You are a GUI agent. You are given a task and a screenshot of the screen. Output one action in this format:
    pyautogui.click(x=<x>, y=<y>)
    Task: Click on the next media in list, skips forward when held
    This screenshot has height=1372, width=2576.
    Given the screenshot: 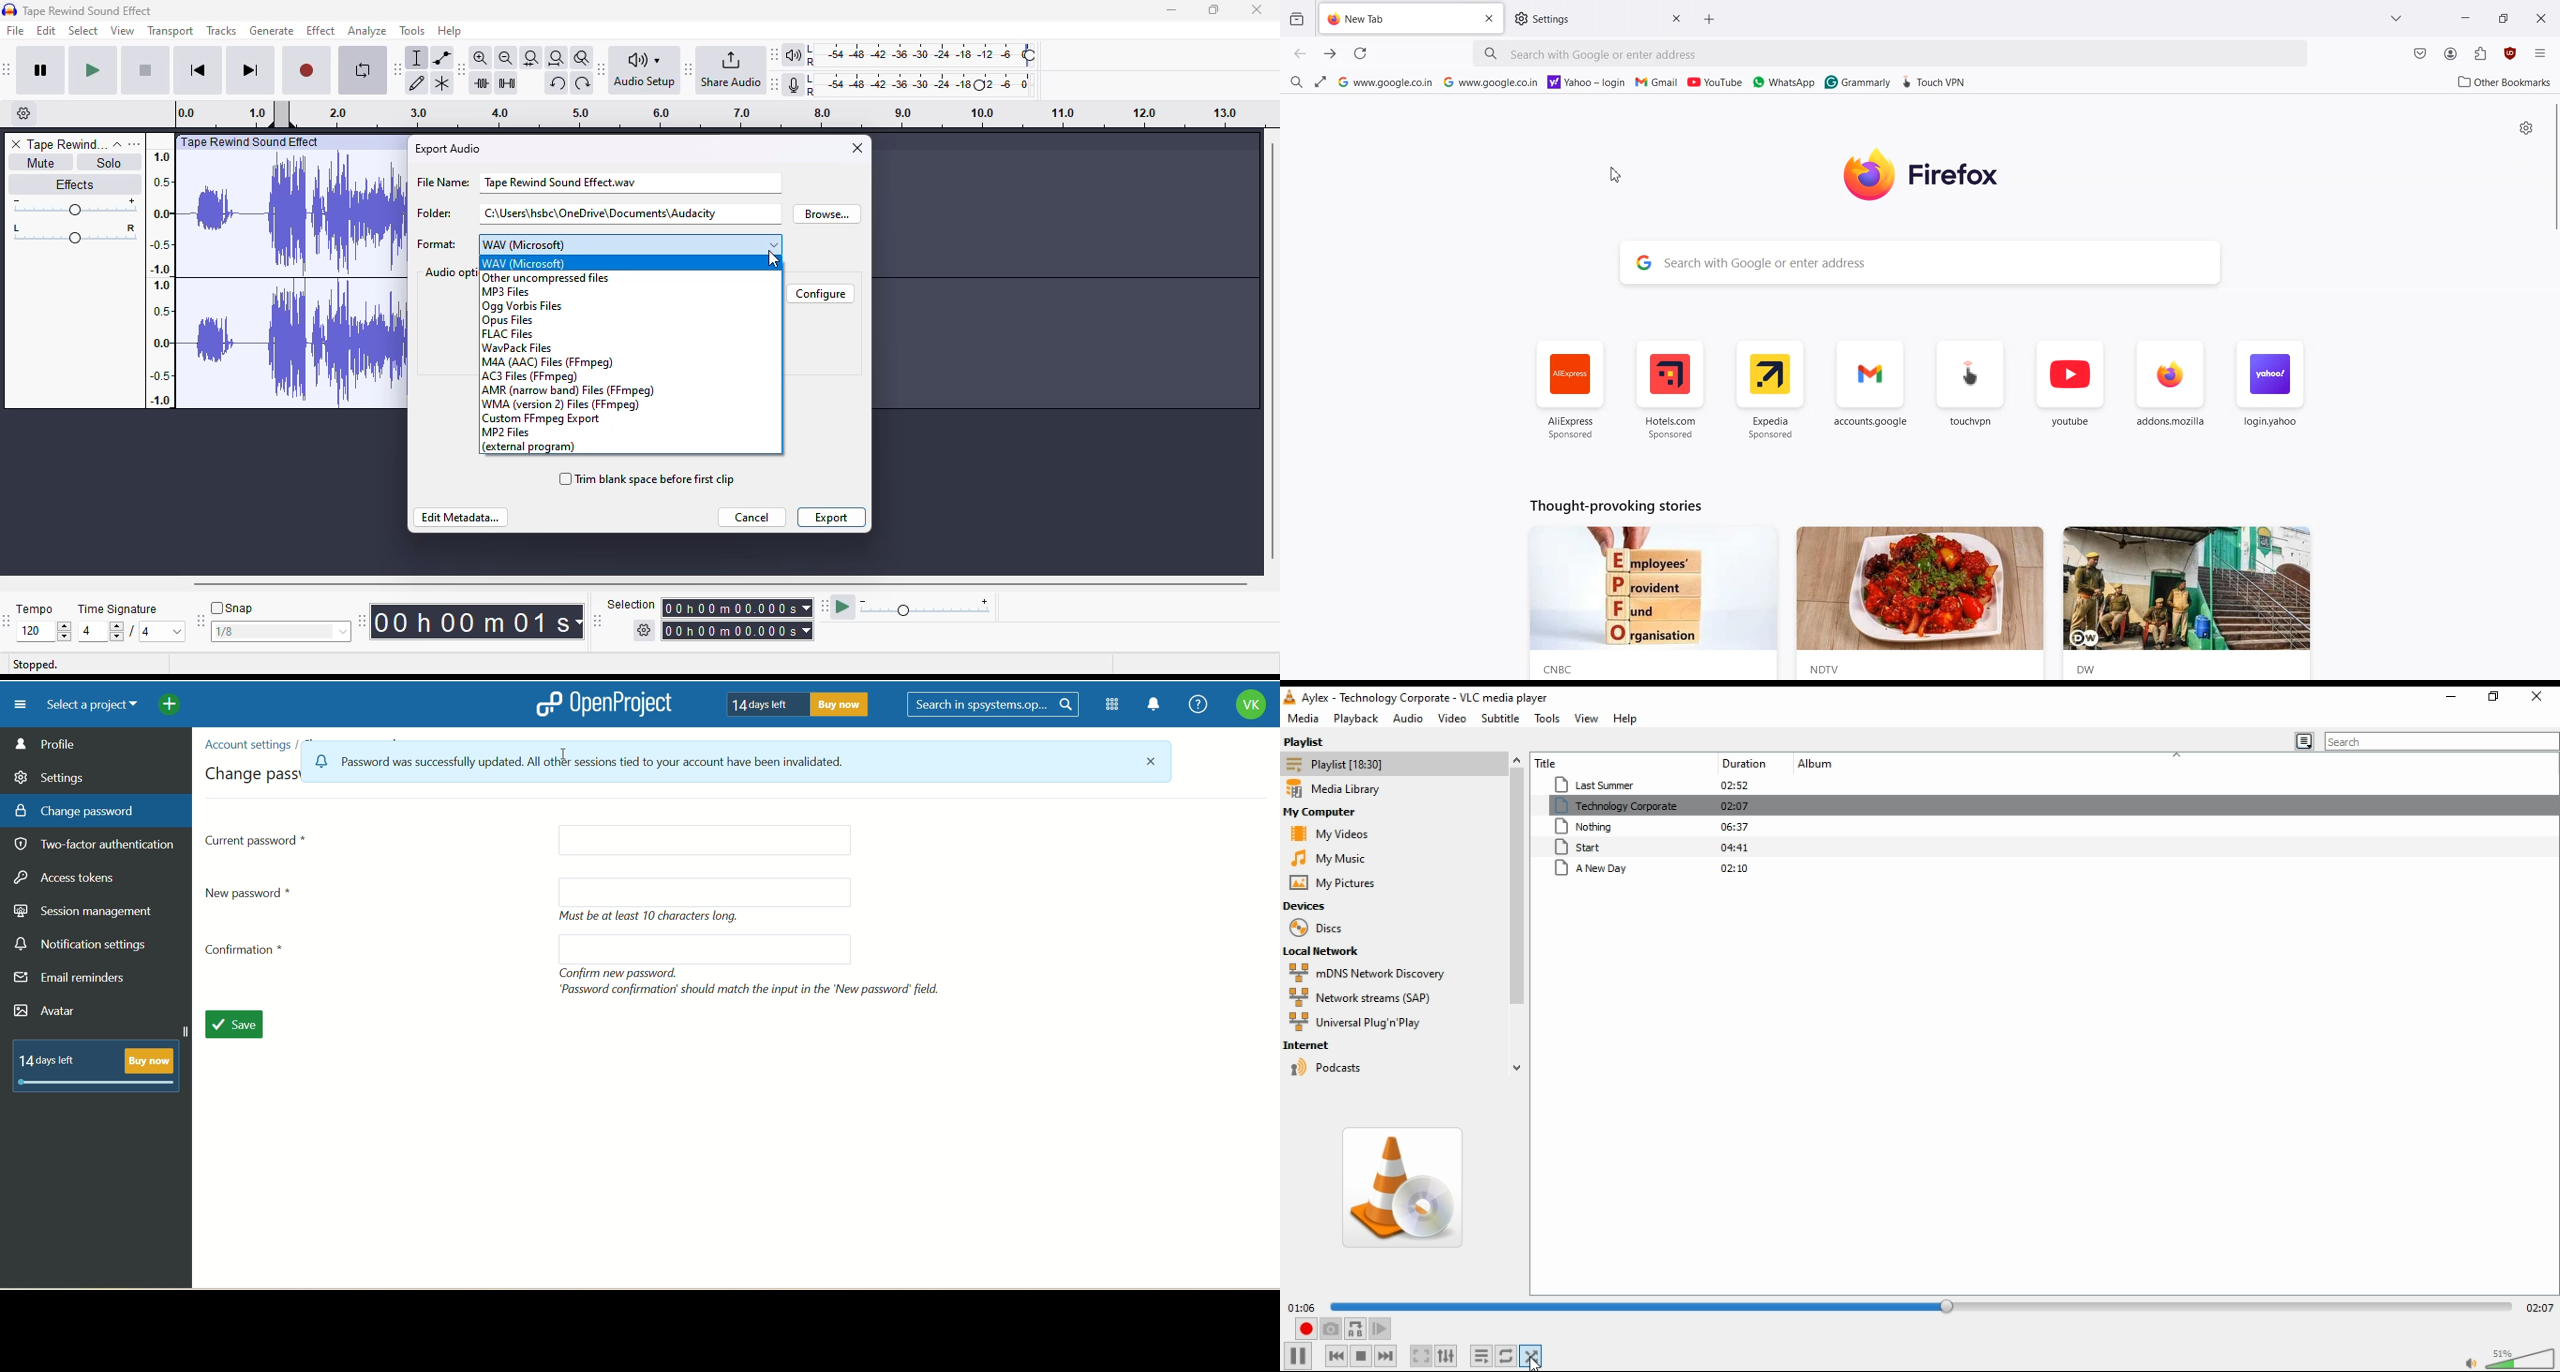 What is the action you would take?
    pyautogui.click(x=1386, y=1355)
    